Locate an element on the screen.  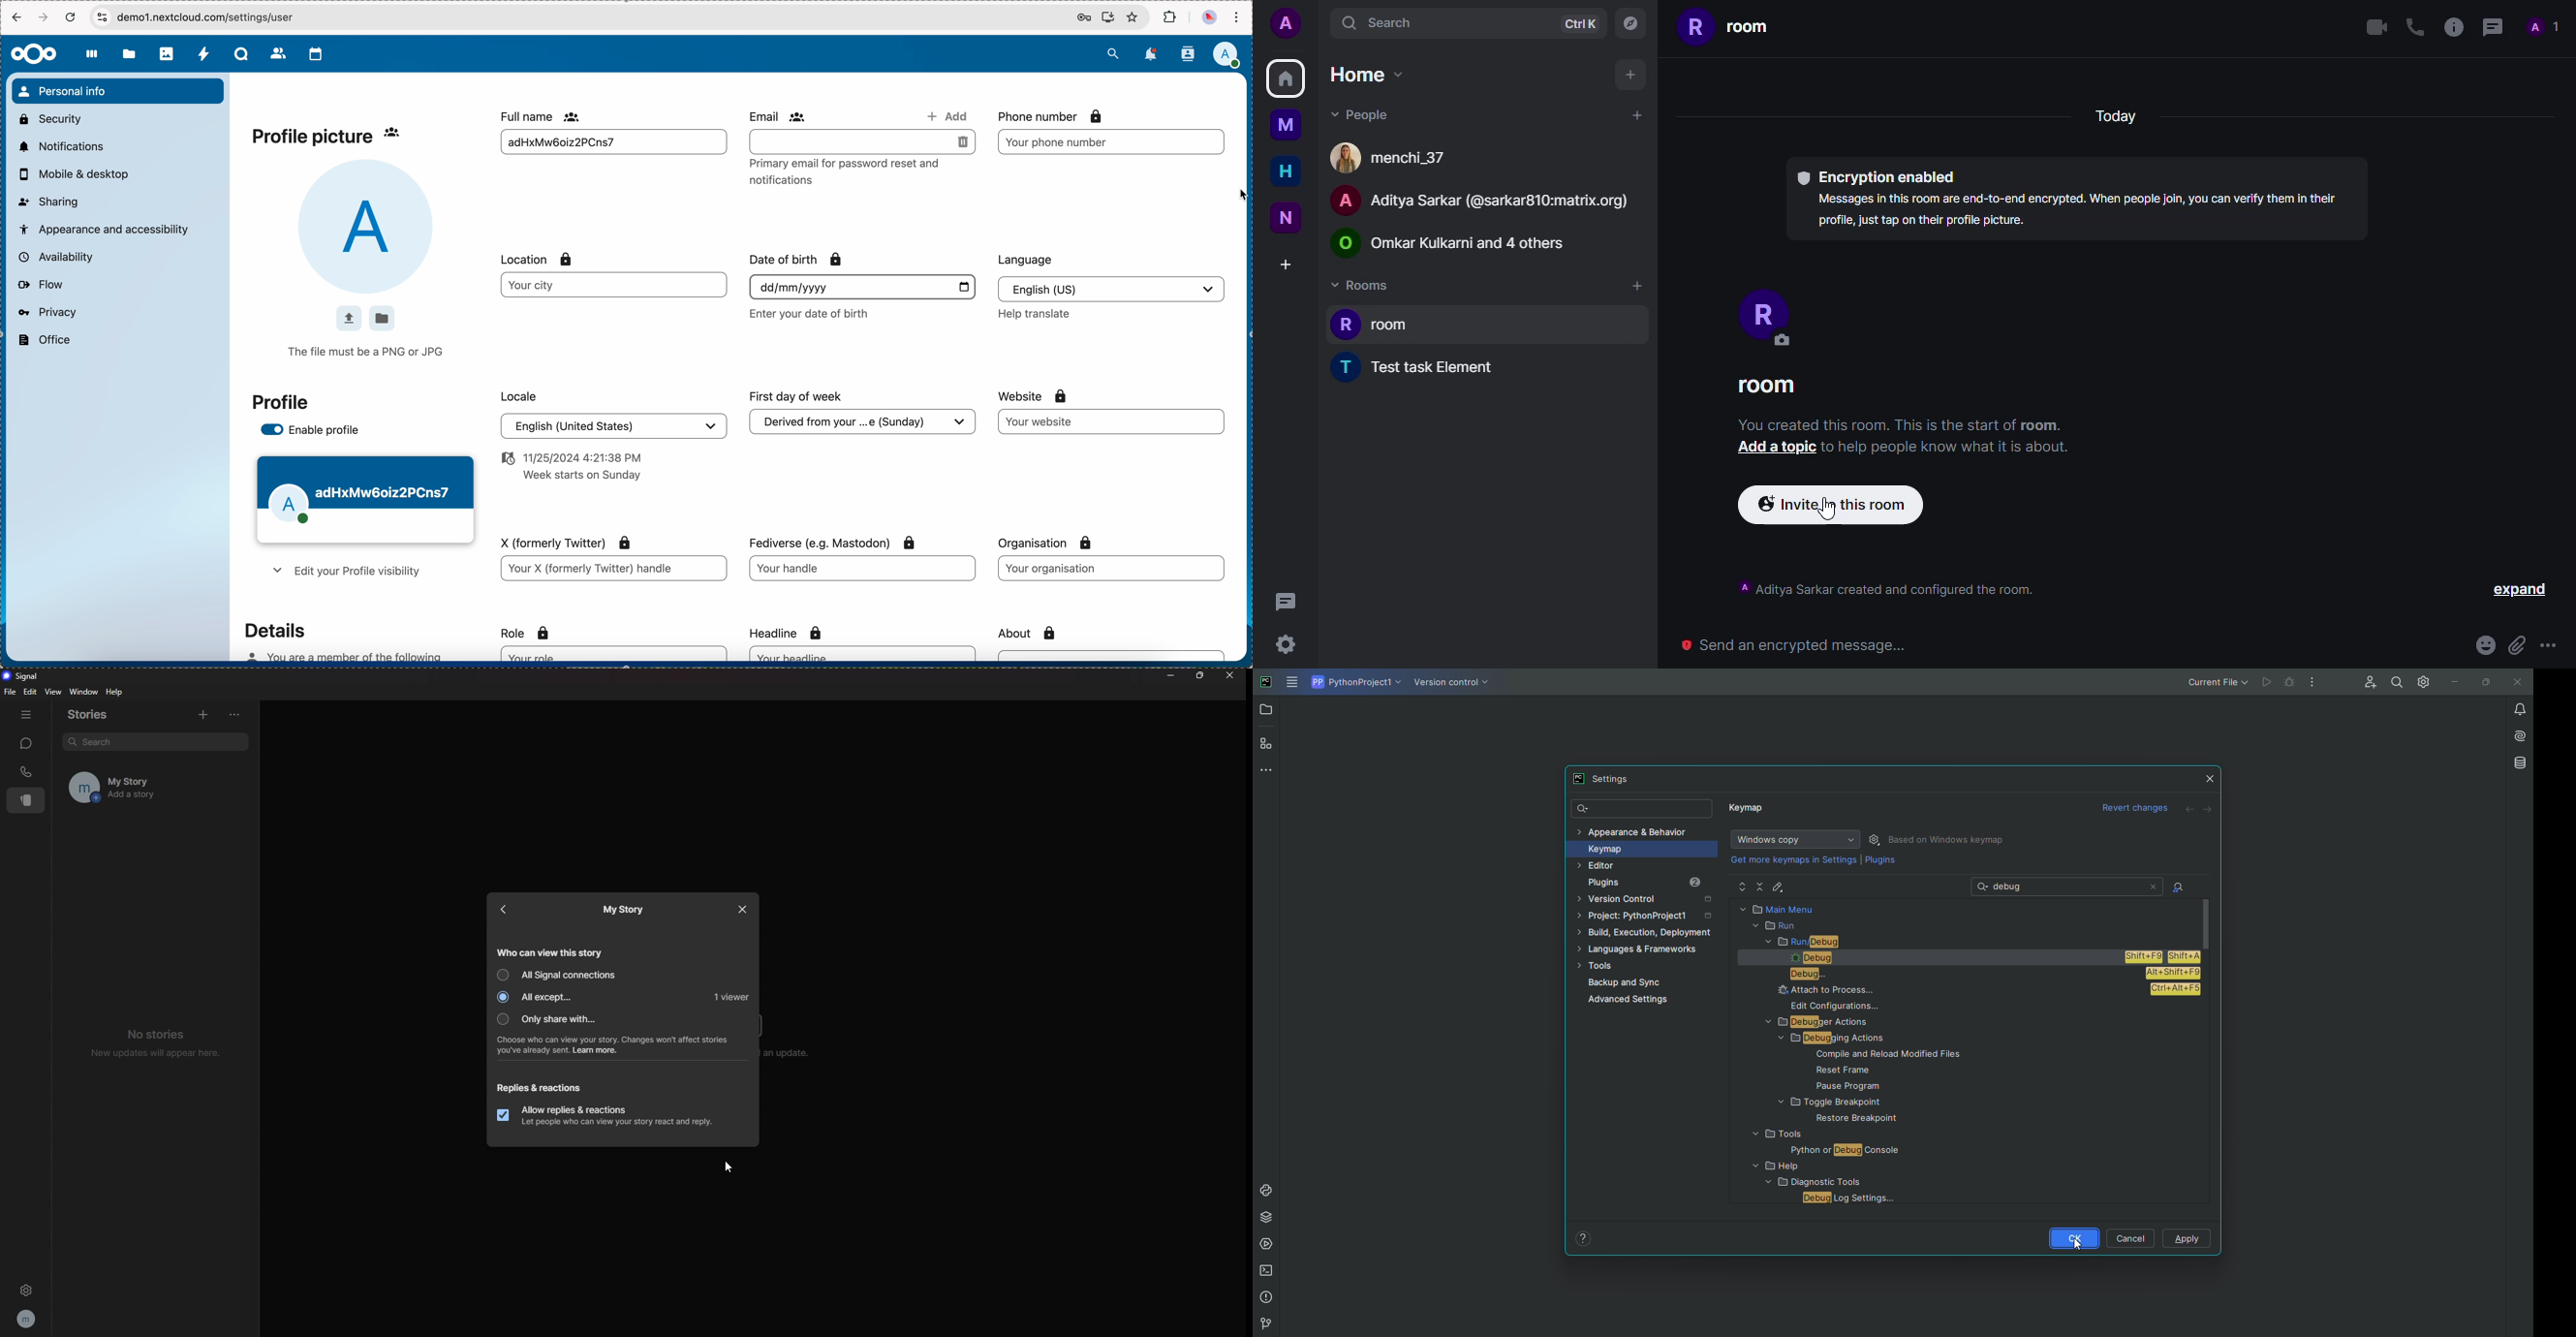
Structure is located at coordinates (1267, 743).